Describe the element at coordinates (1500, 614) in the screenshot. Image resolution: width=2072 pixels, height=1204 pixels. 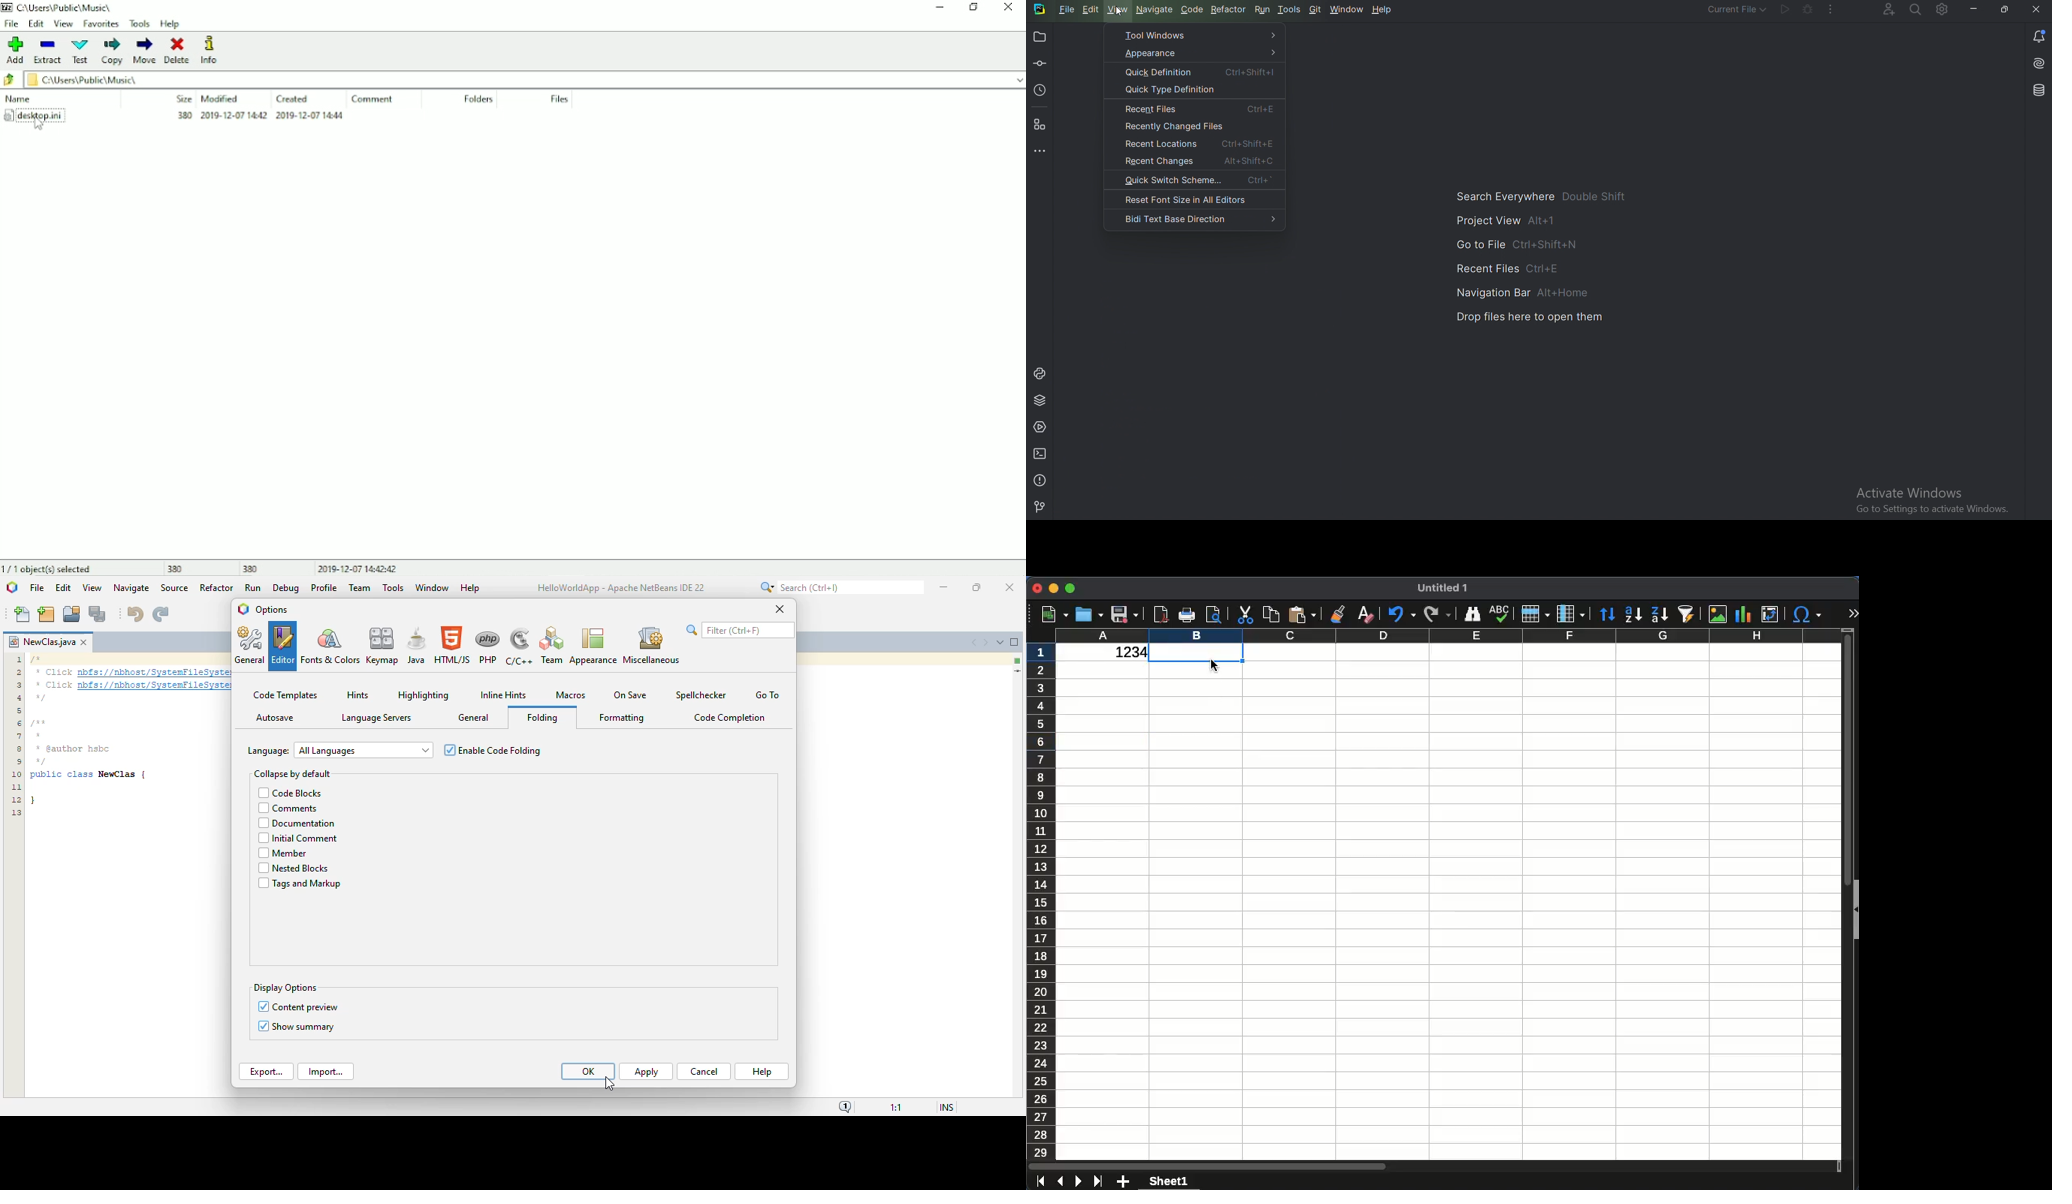
I see `spell check` at that location.